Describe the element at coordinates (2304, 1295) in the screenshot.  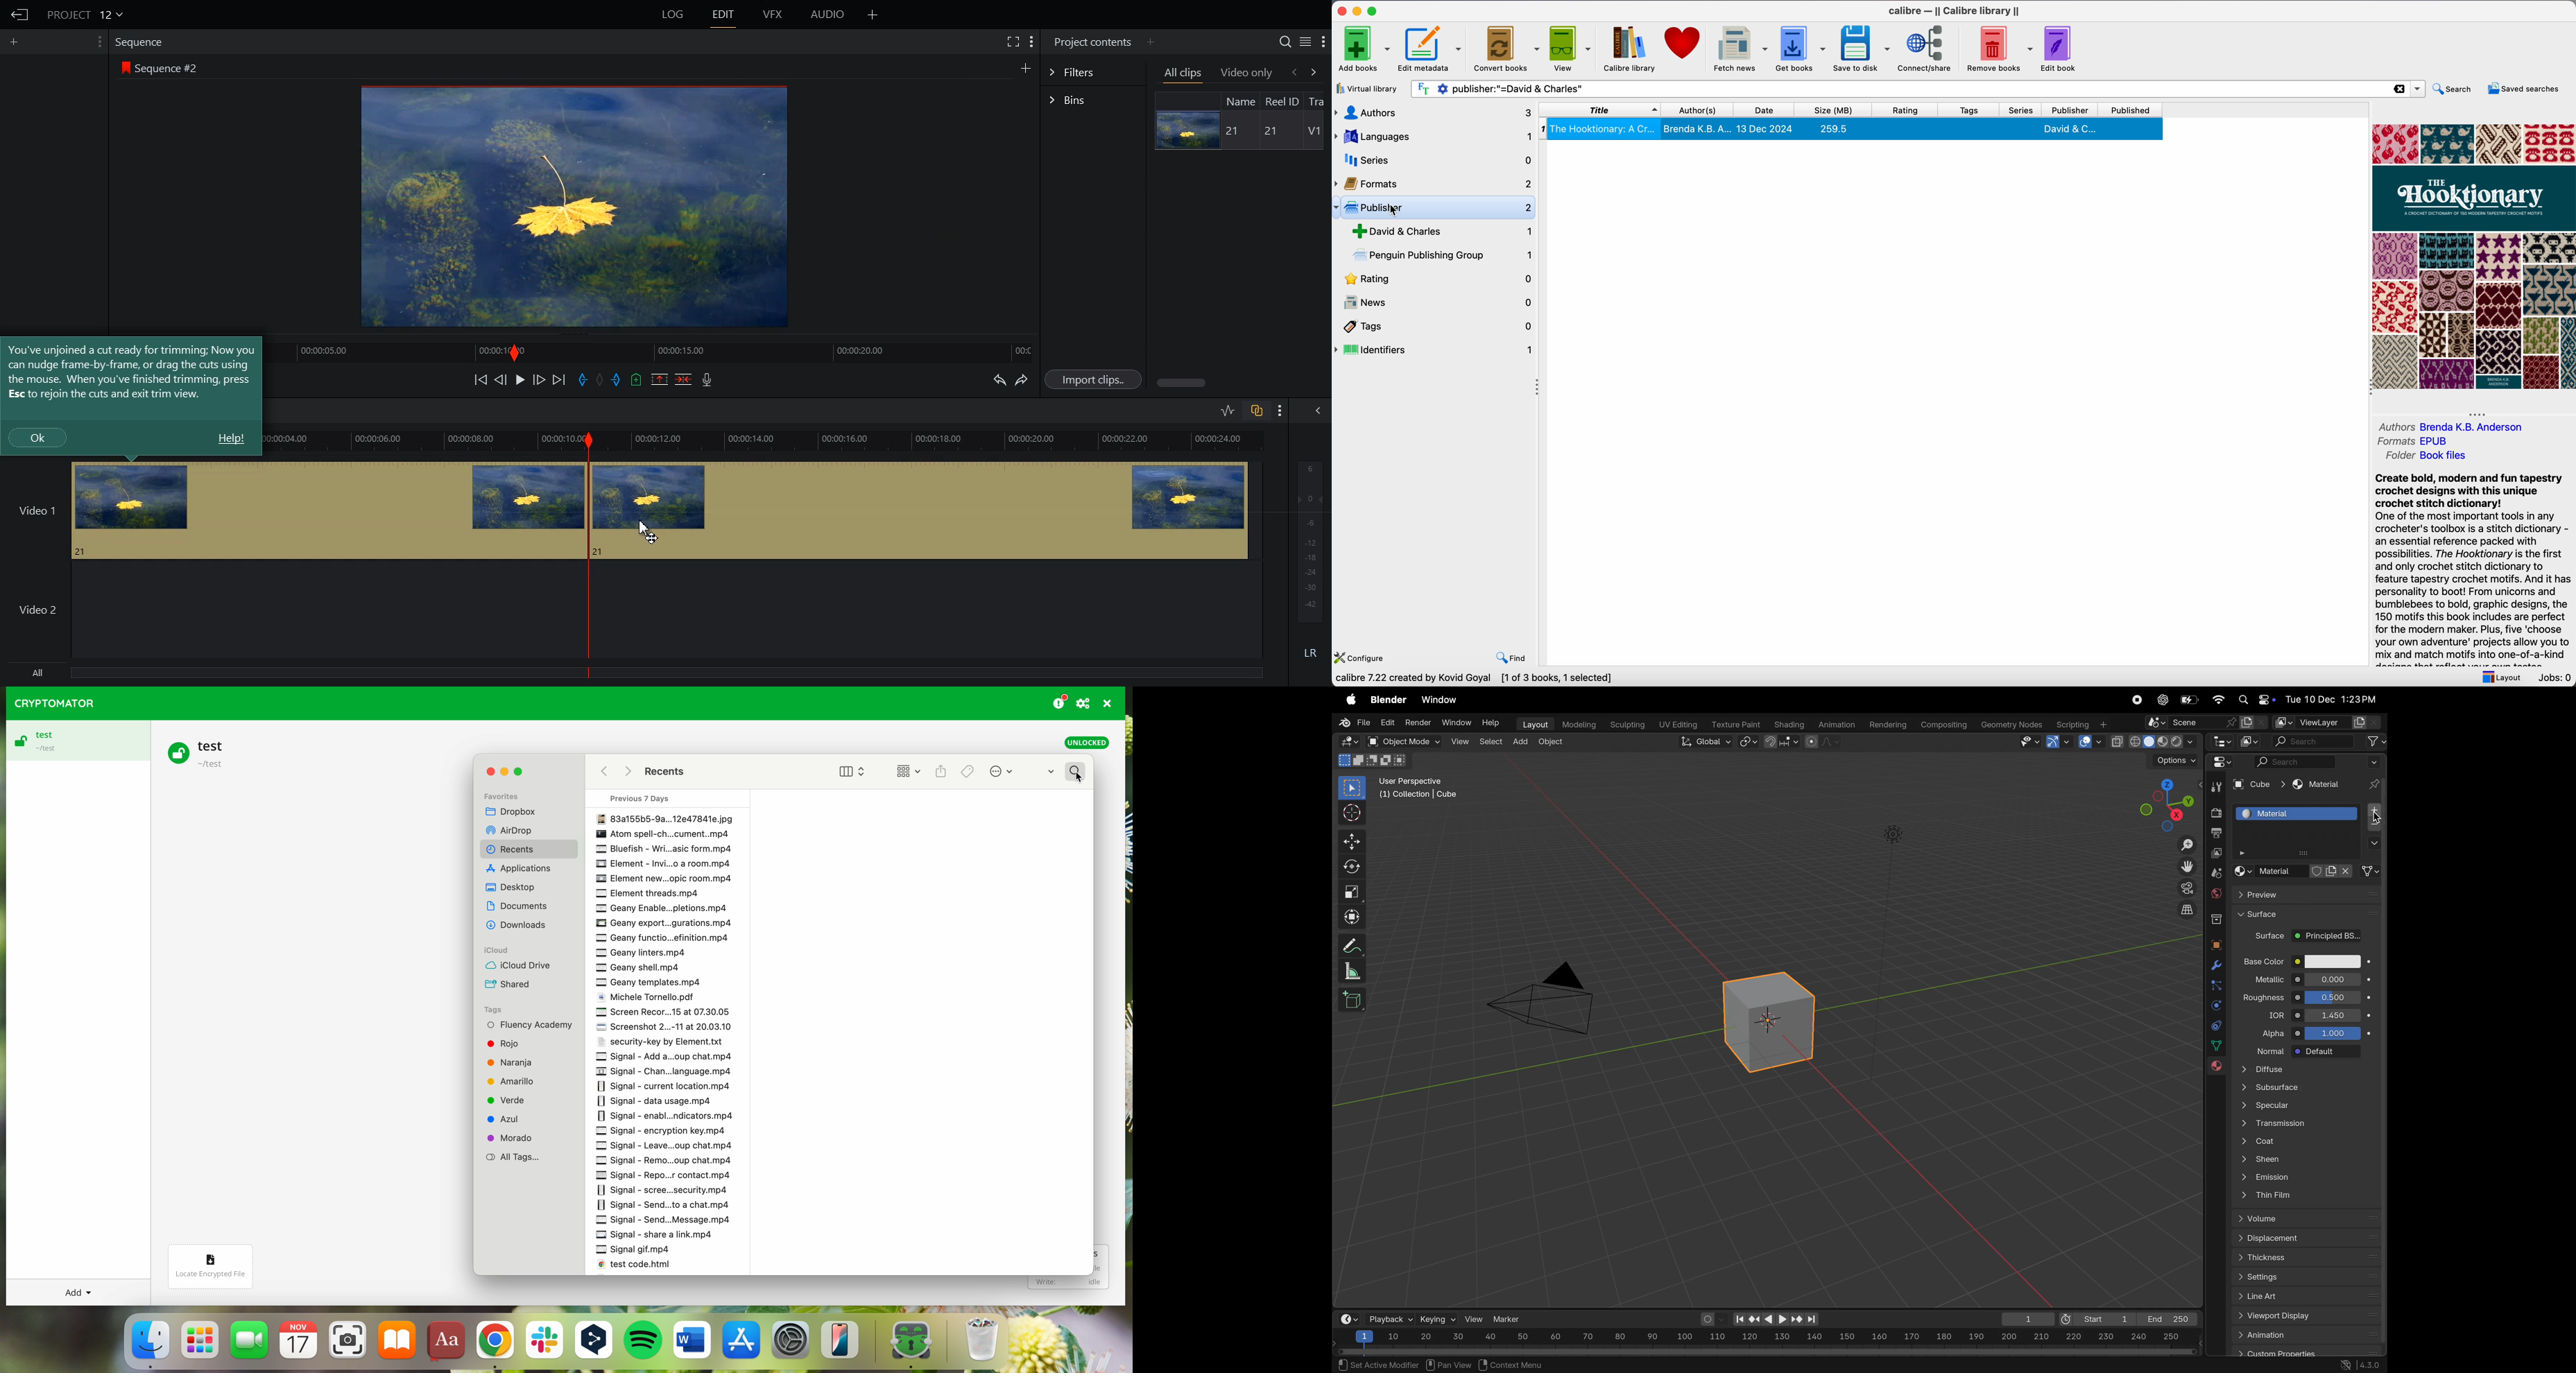
I see `list art` at that location.